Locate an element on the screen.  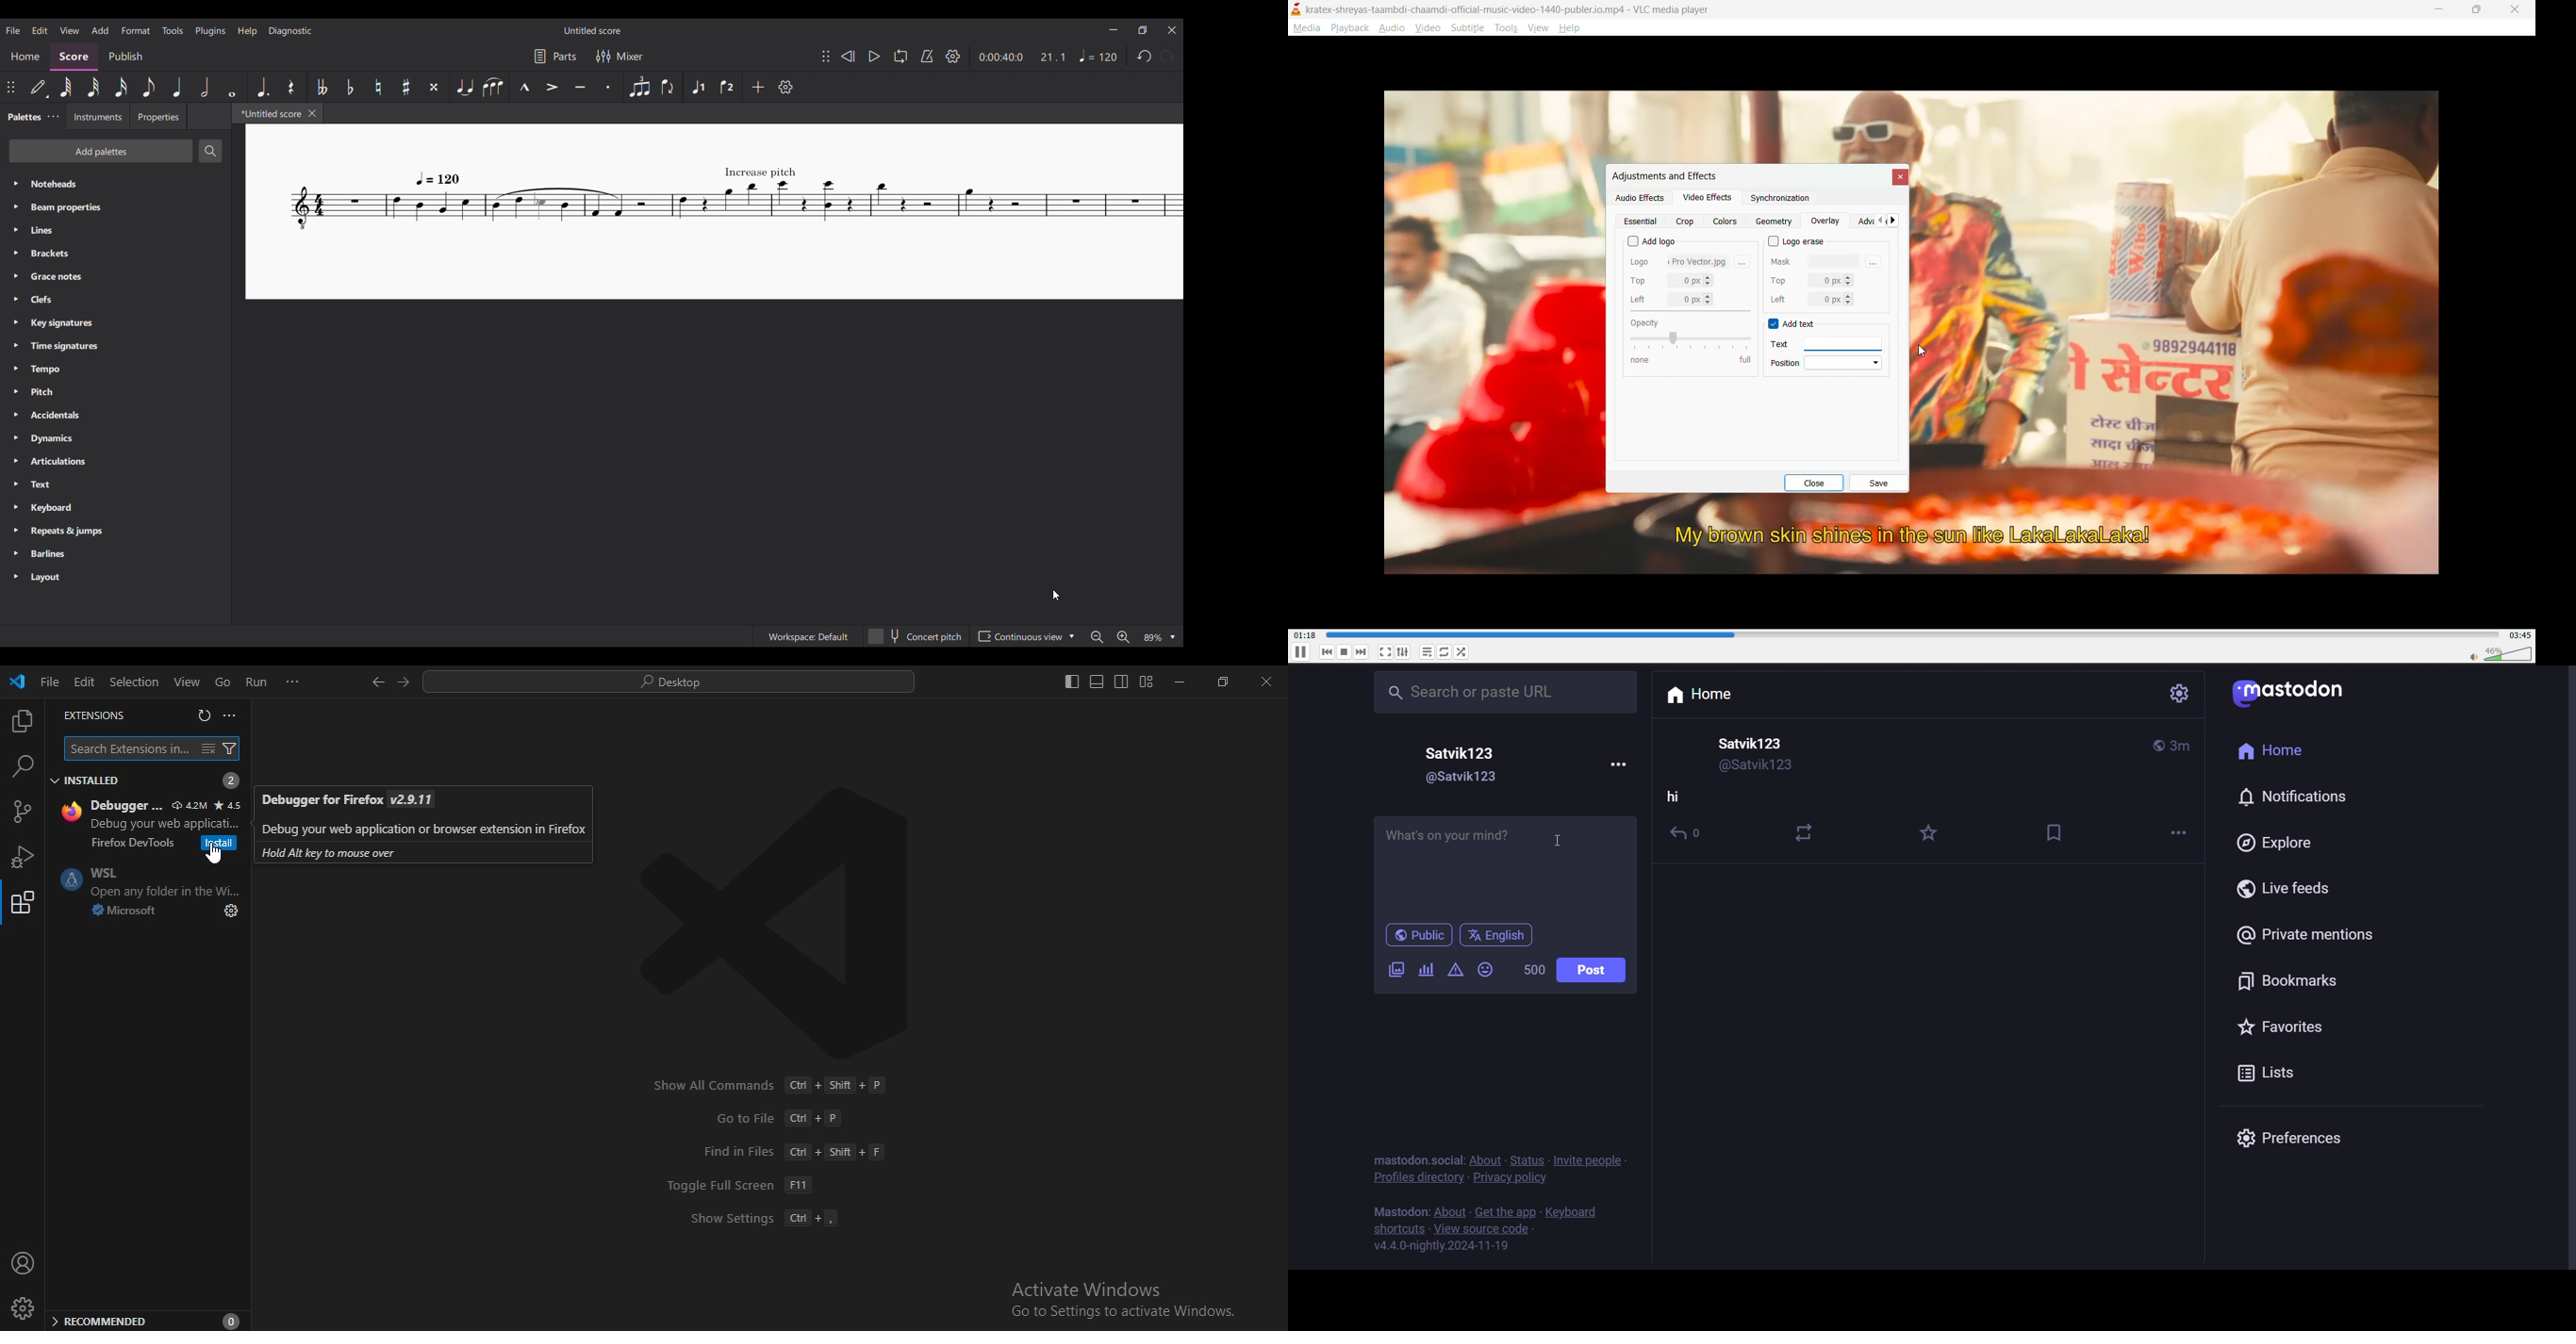
opacity is located at coordinates (1689, 341).